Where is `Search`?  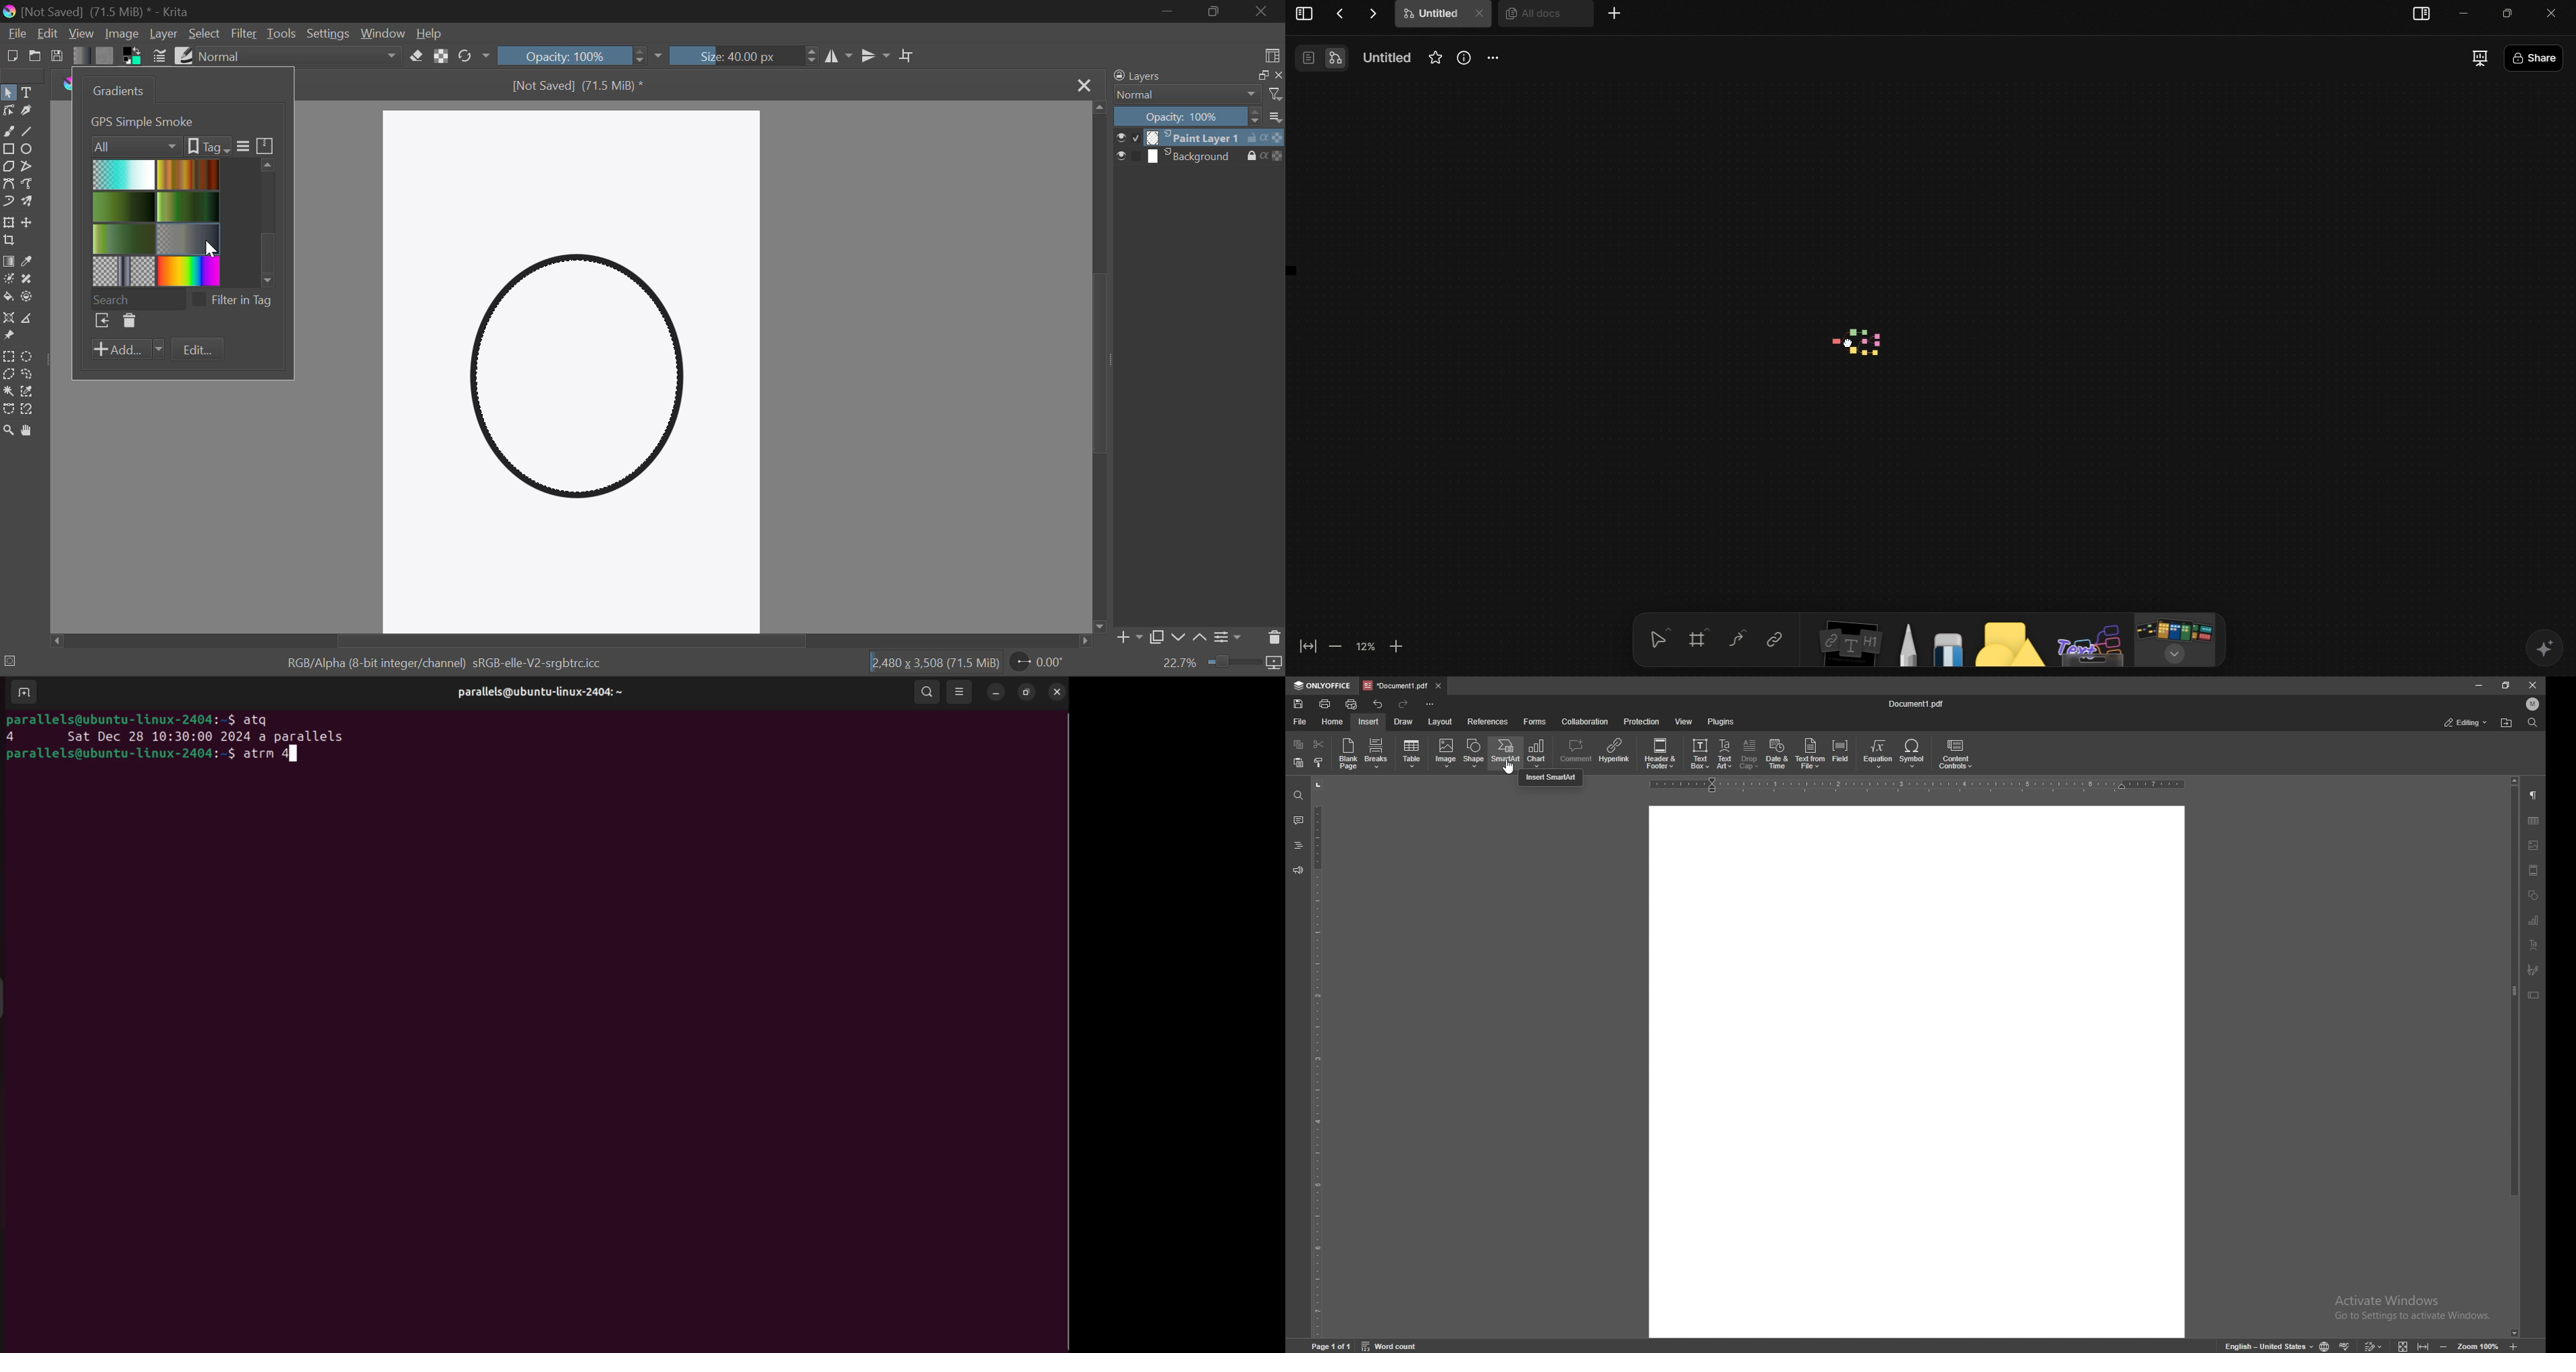 Search is located at coordinates (137, 299).